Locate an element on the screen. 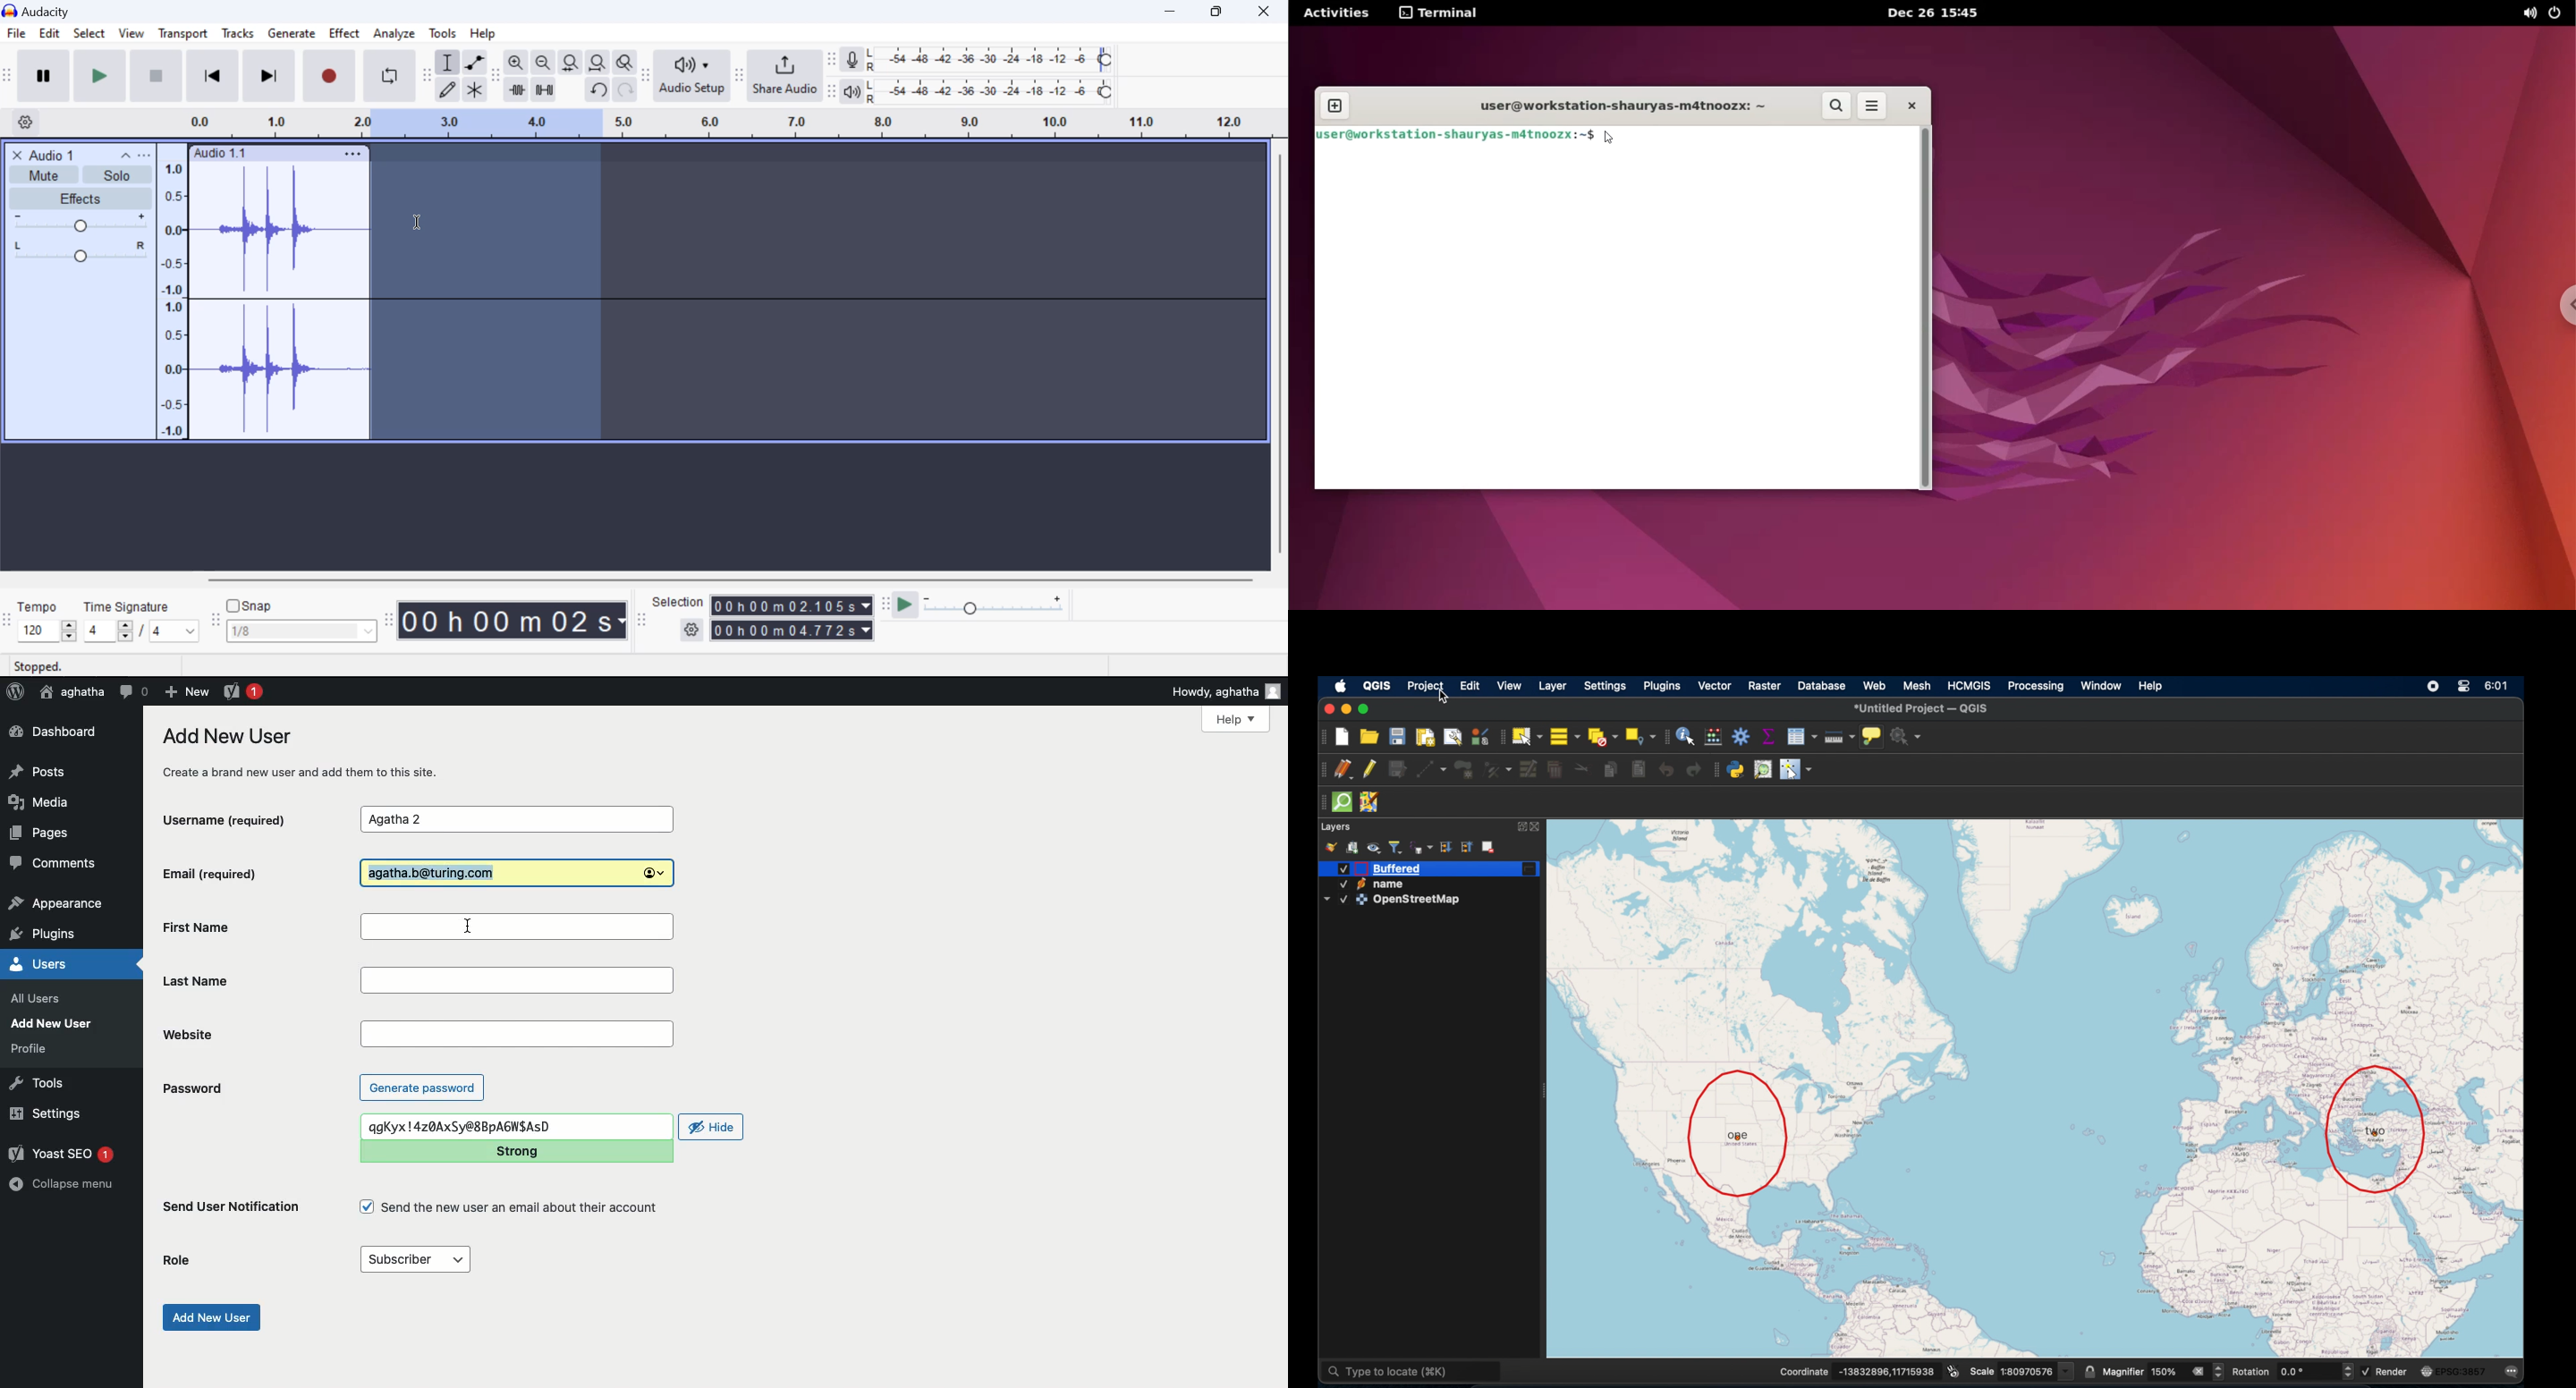 The image size is (2576, 1400). aghatha is located at coordinates (69, 691).